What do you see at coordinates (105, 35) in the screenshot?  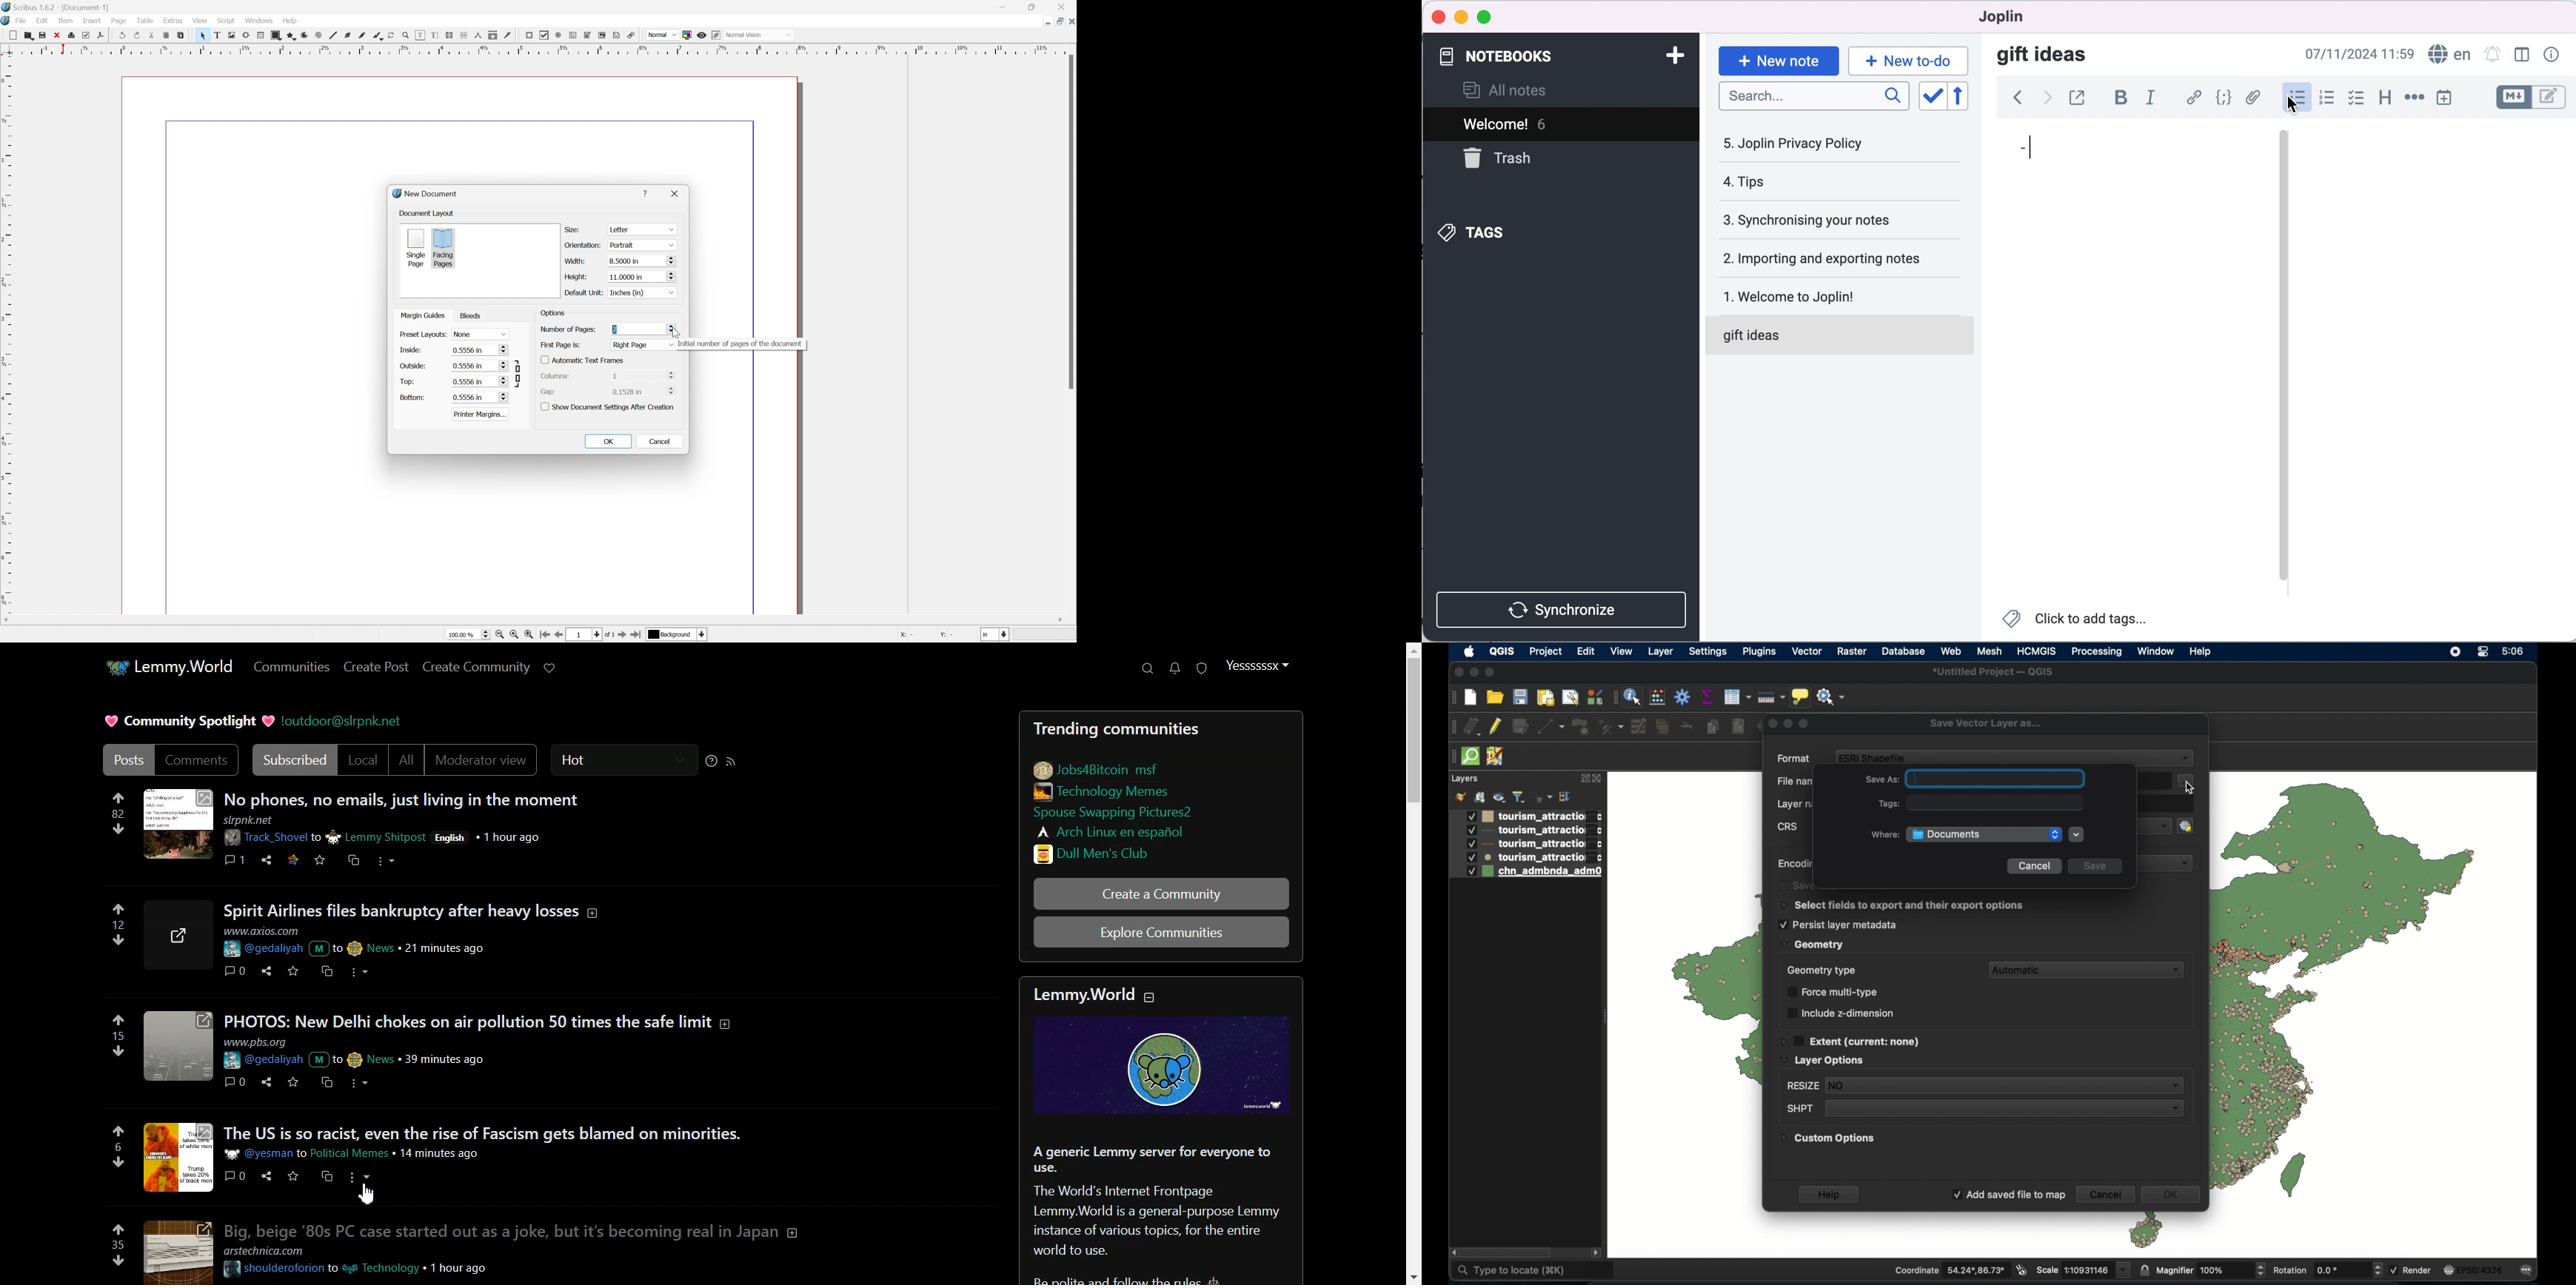 I see `Save as PDF` at bounding box center [105, 35].